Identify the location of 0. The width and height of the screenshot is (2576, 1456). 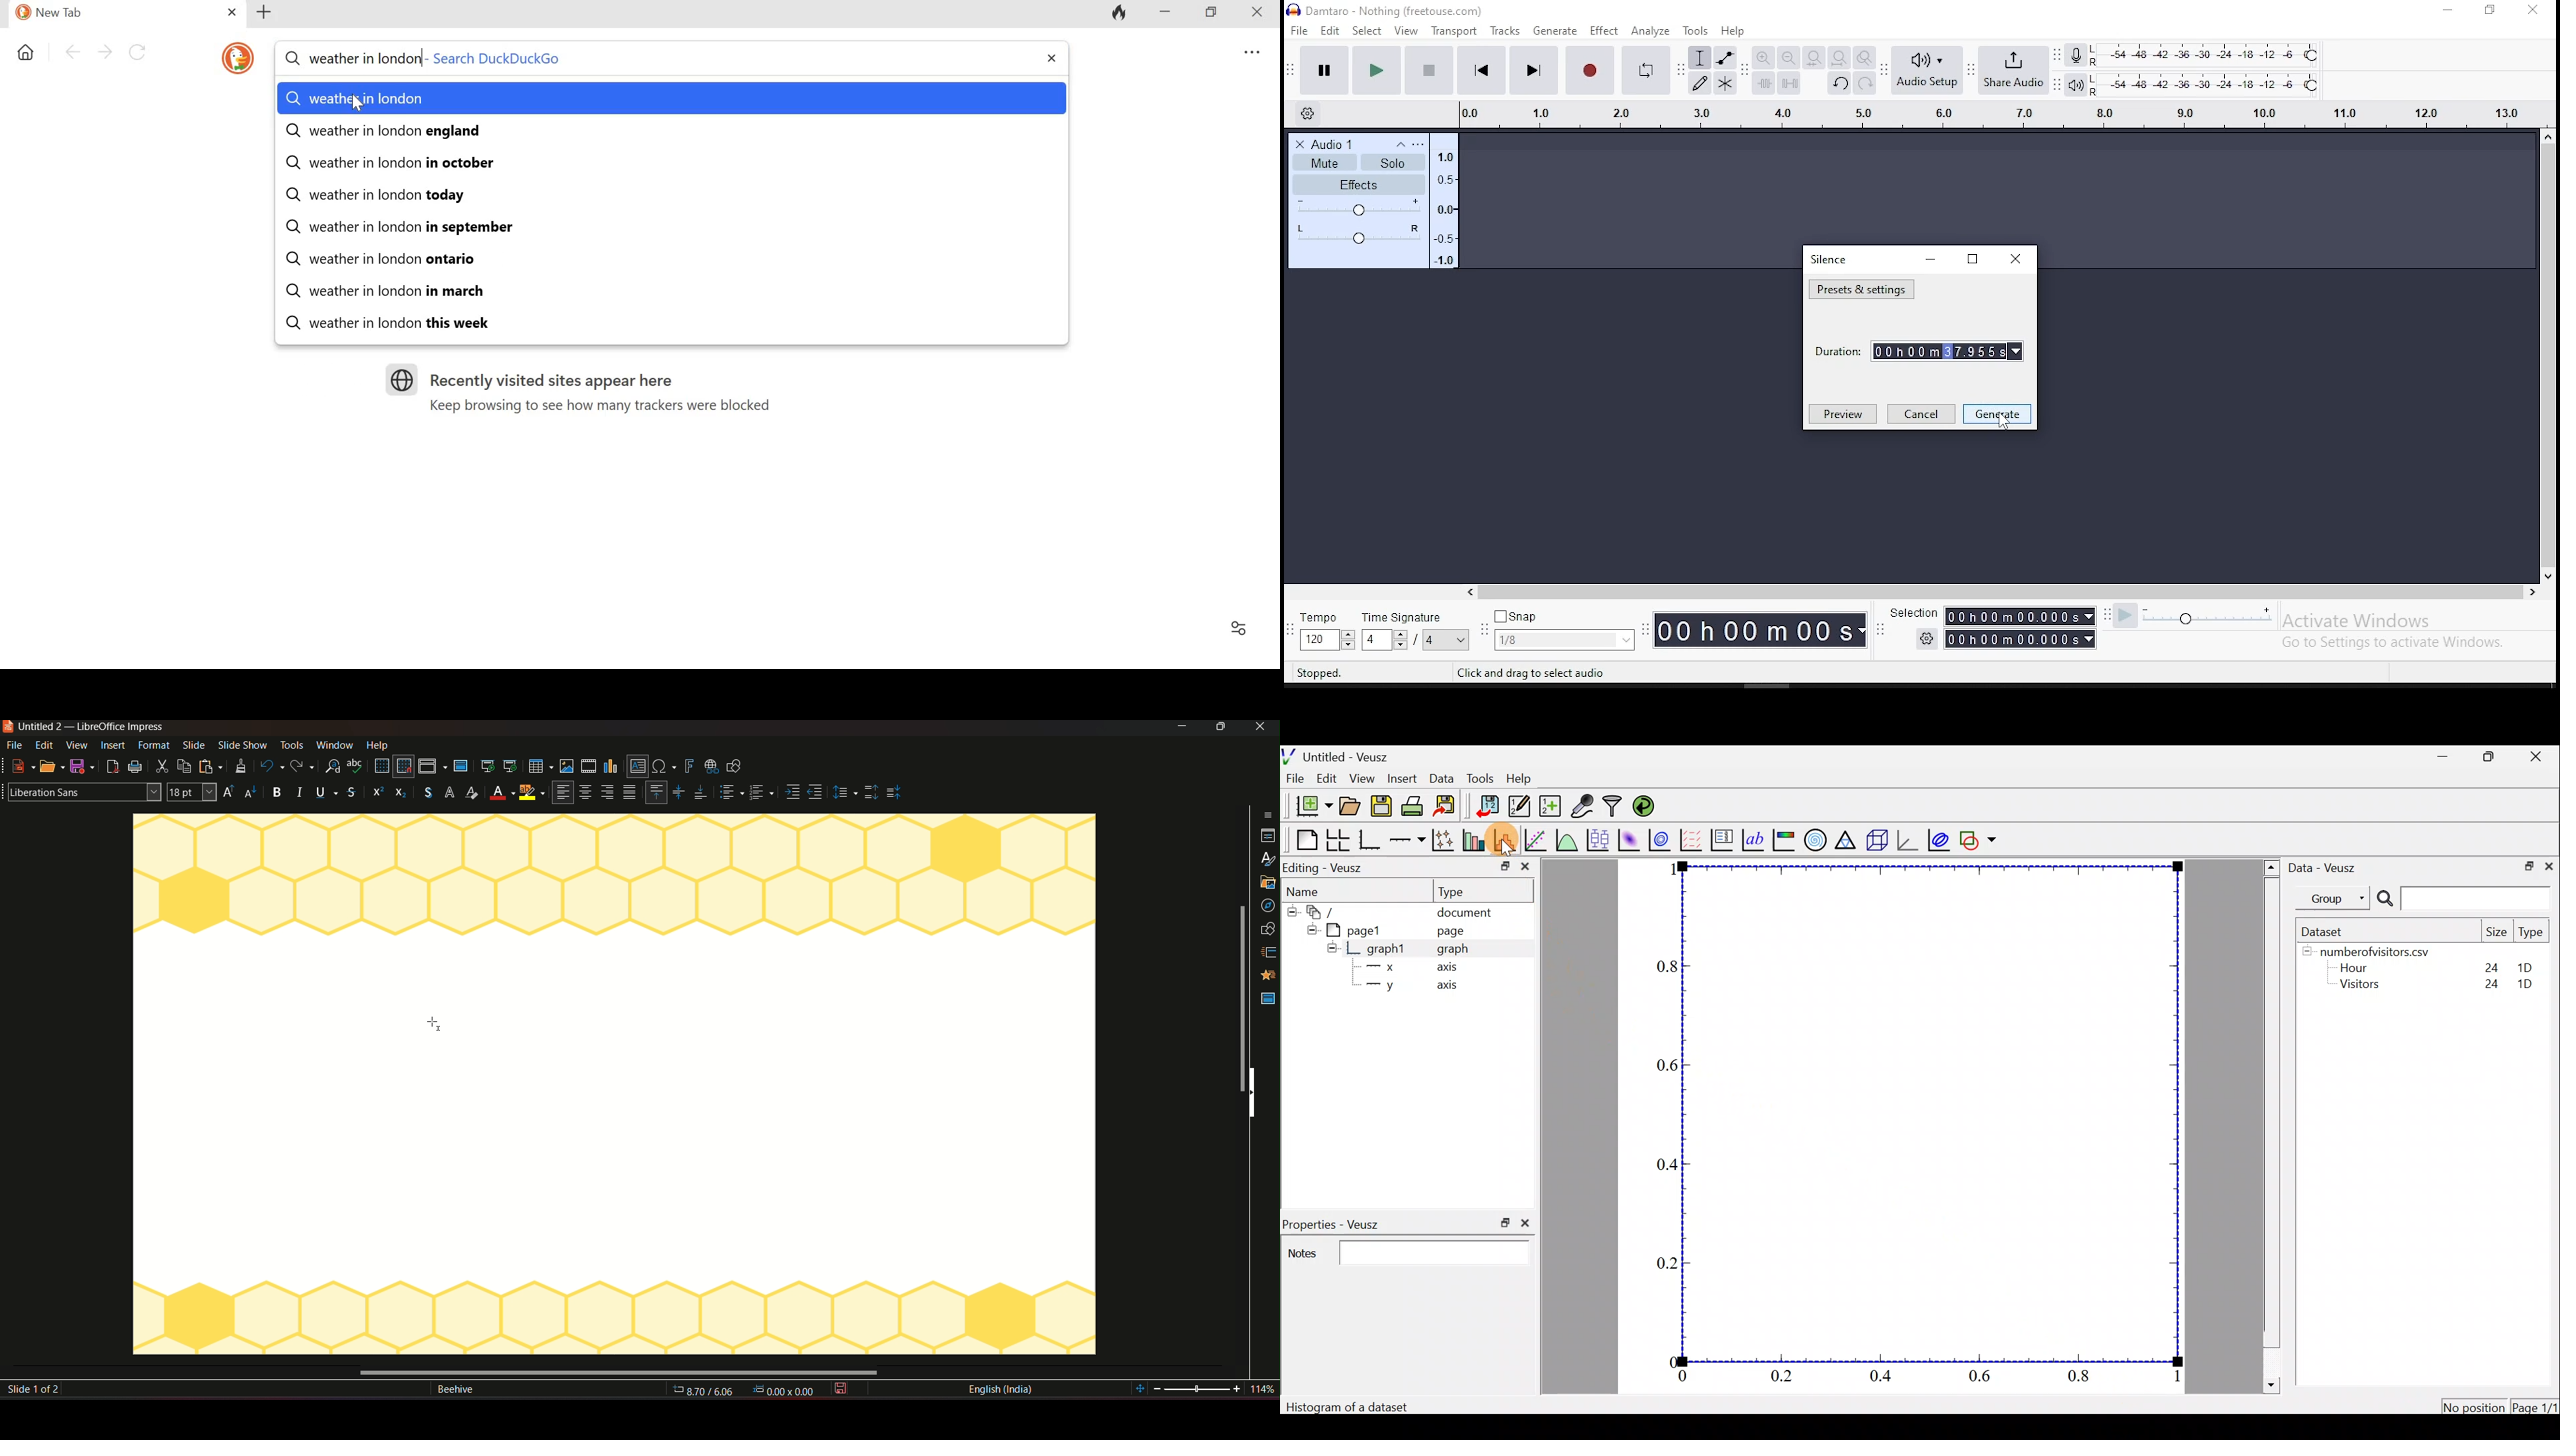
(1691, 1377).